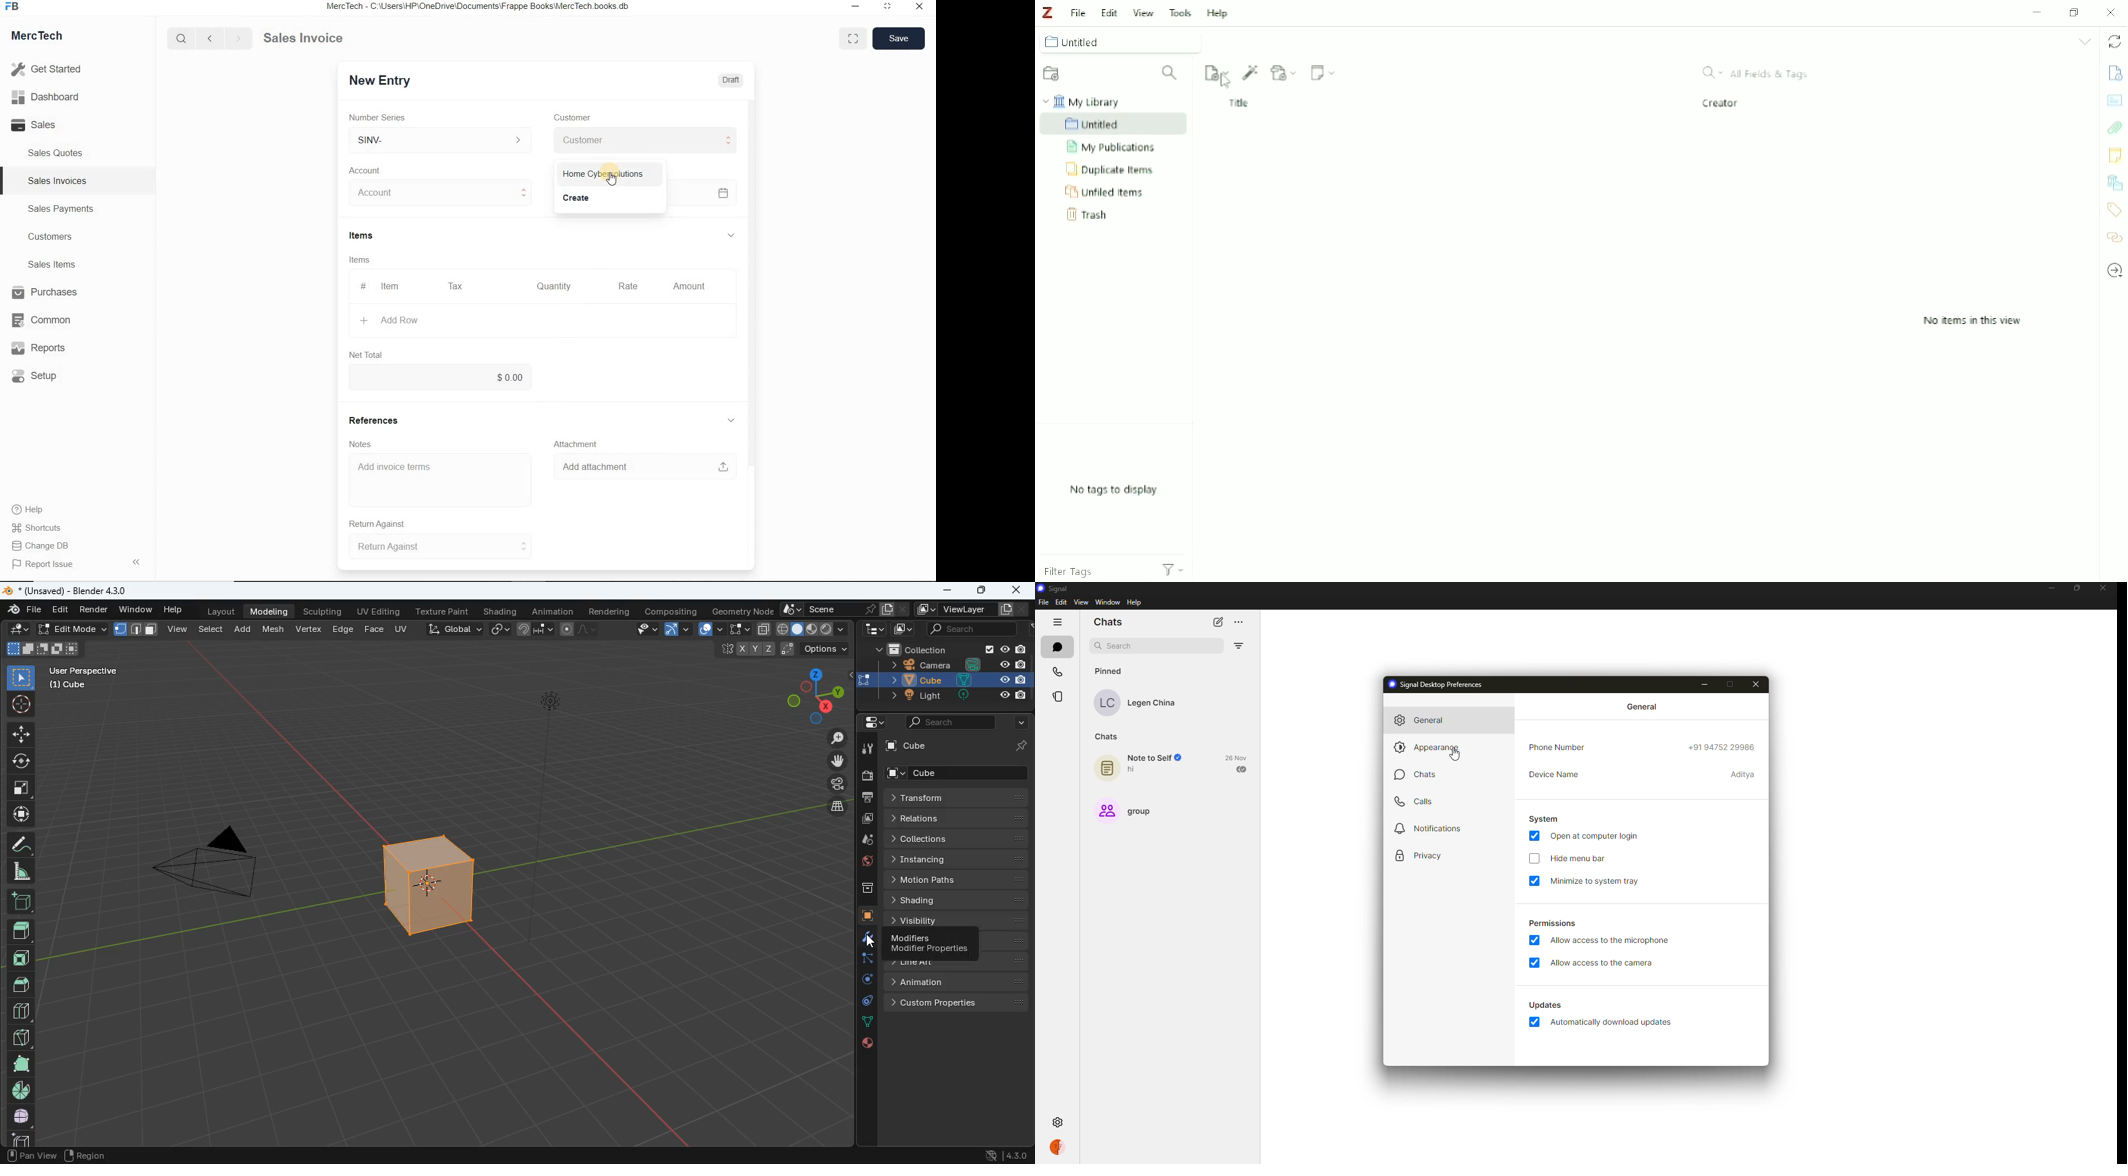 The width and height of the screenshot is (2128, 1176). Describe the element at coordinates (1057, 621) in the screenshot. I see `hide tabs` at that location.